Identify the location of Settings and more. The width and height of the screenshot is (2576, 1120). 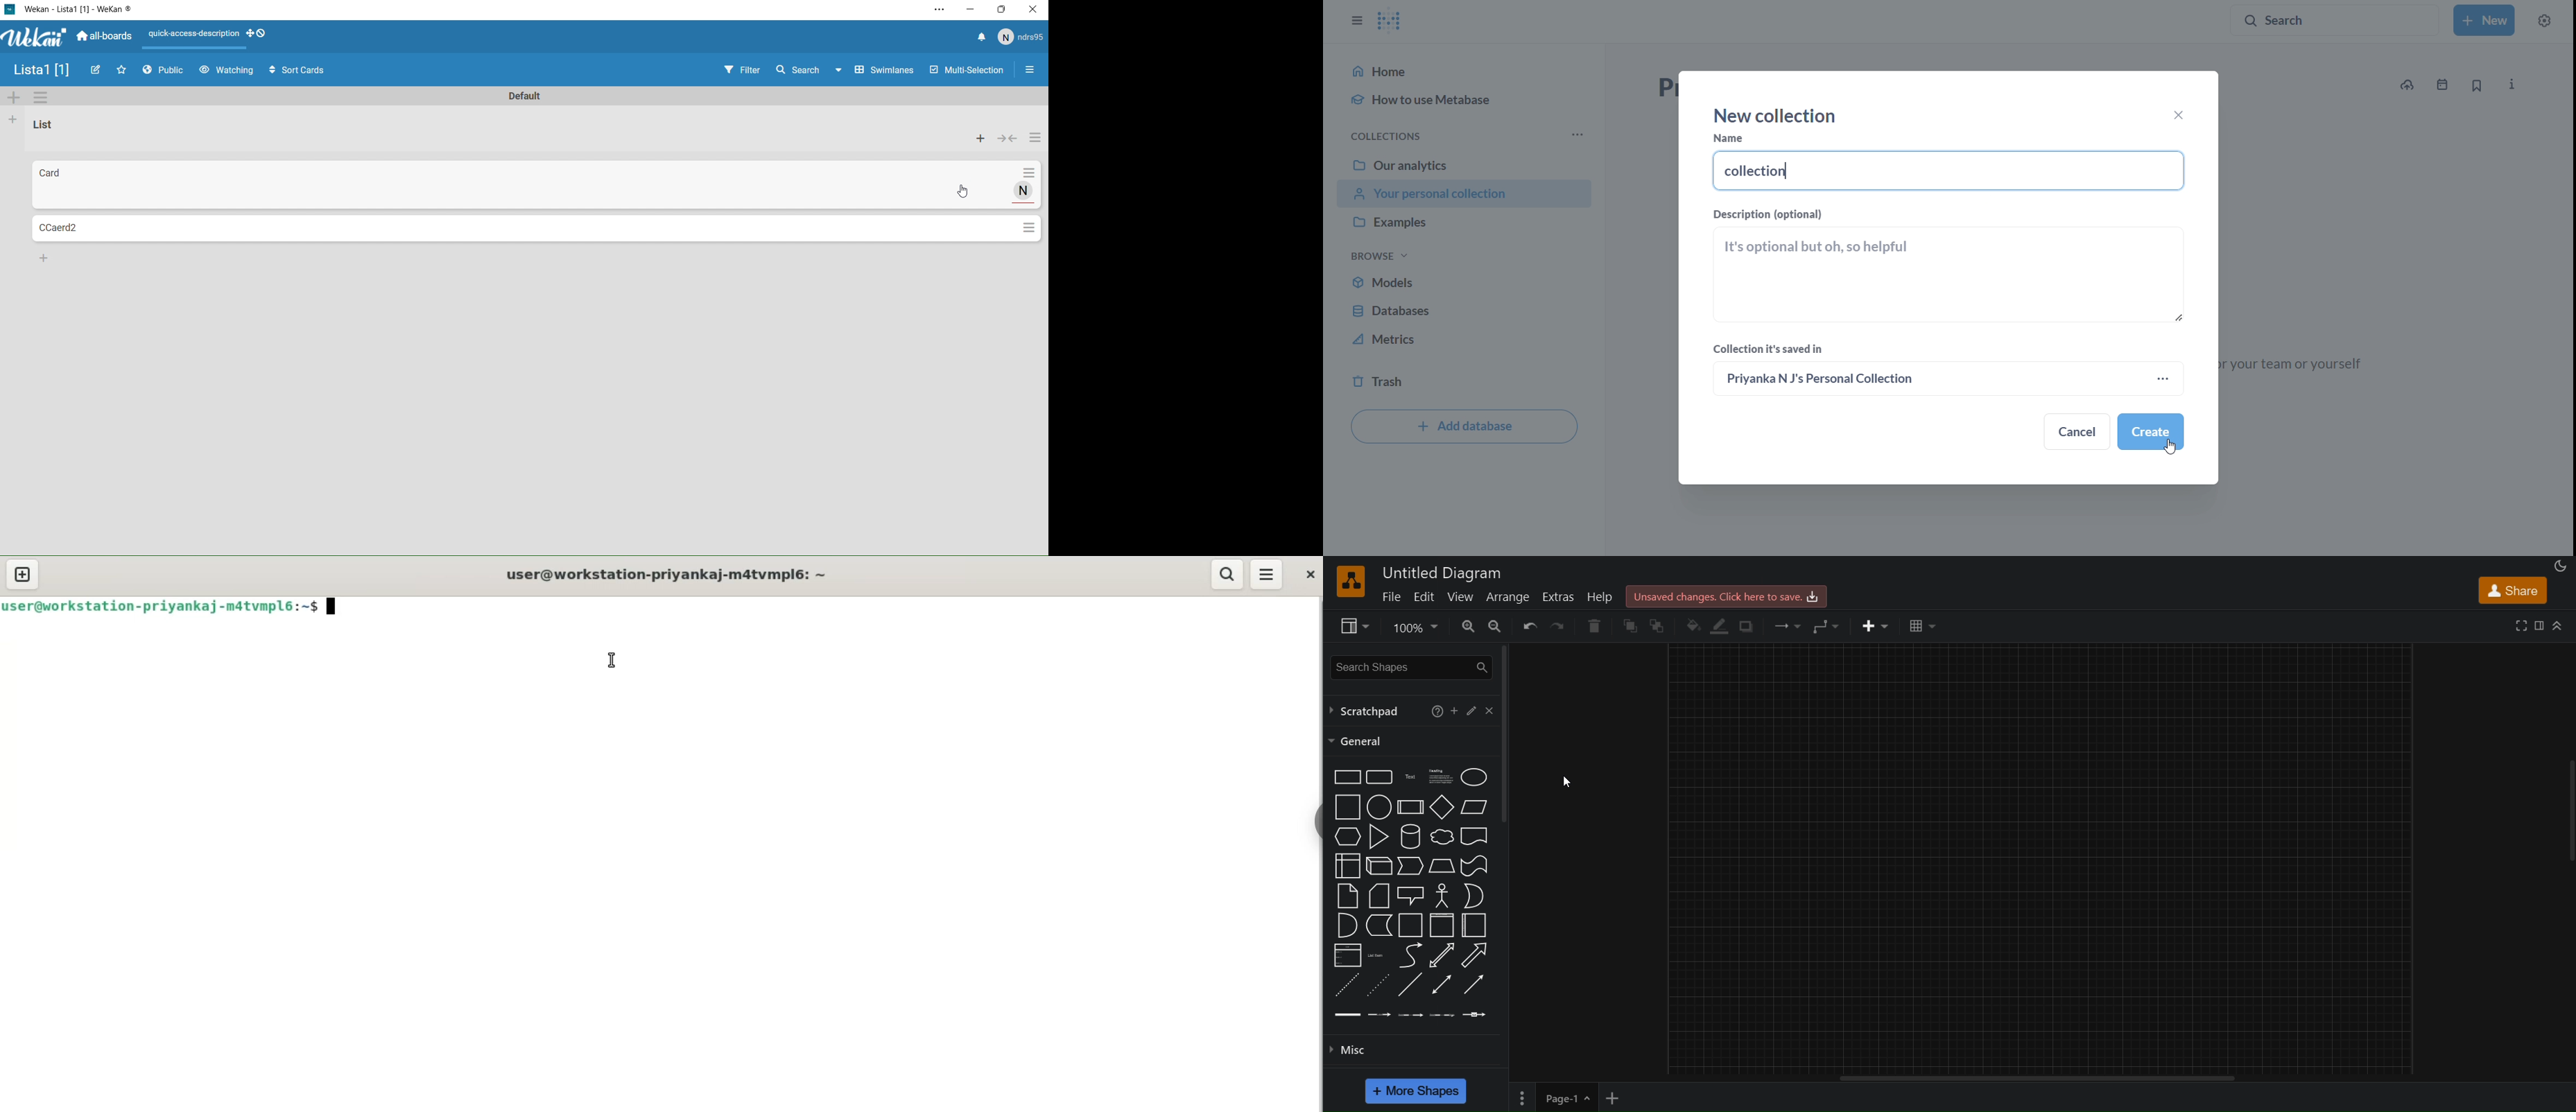
(939, 10).